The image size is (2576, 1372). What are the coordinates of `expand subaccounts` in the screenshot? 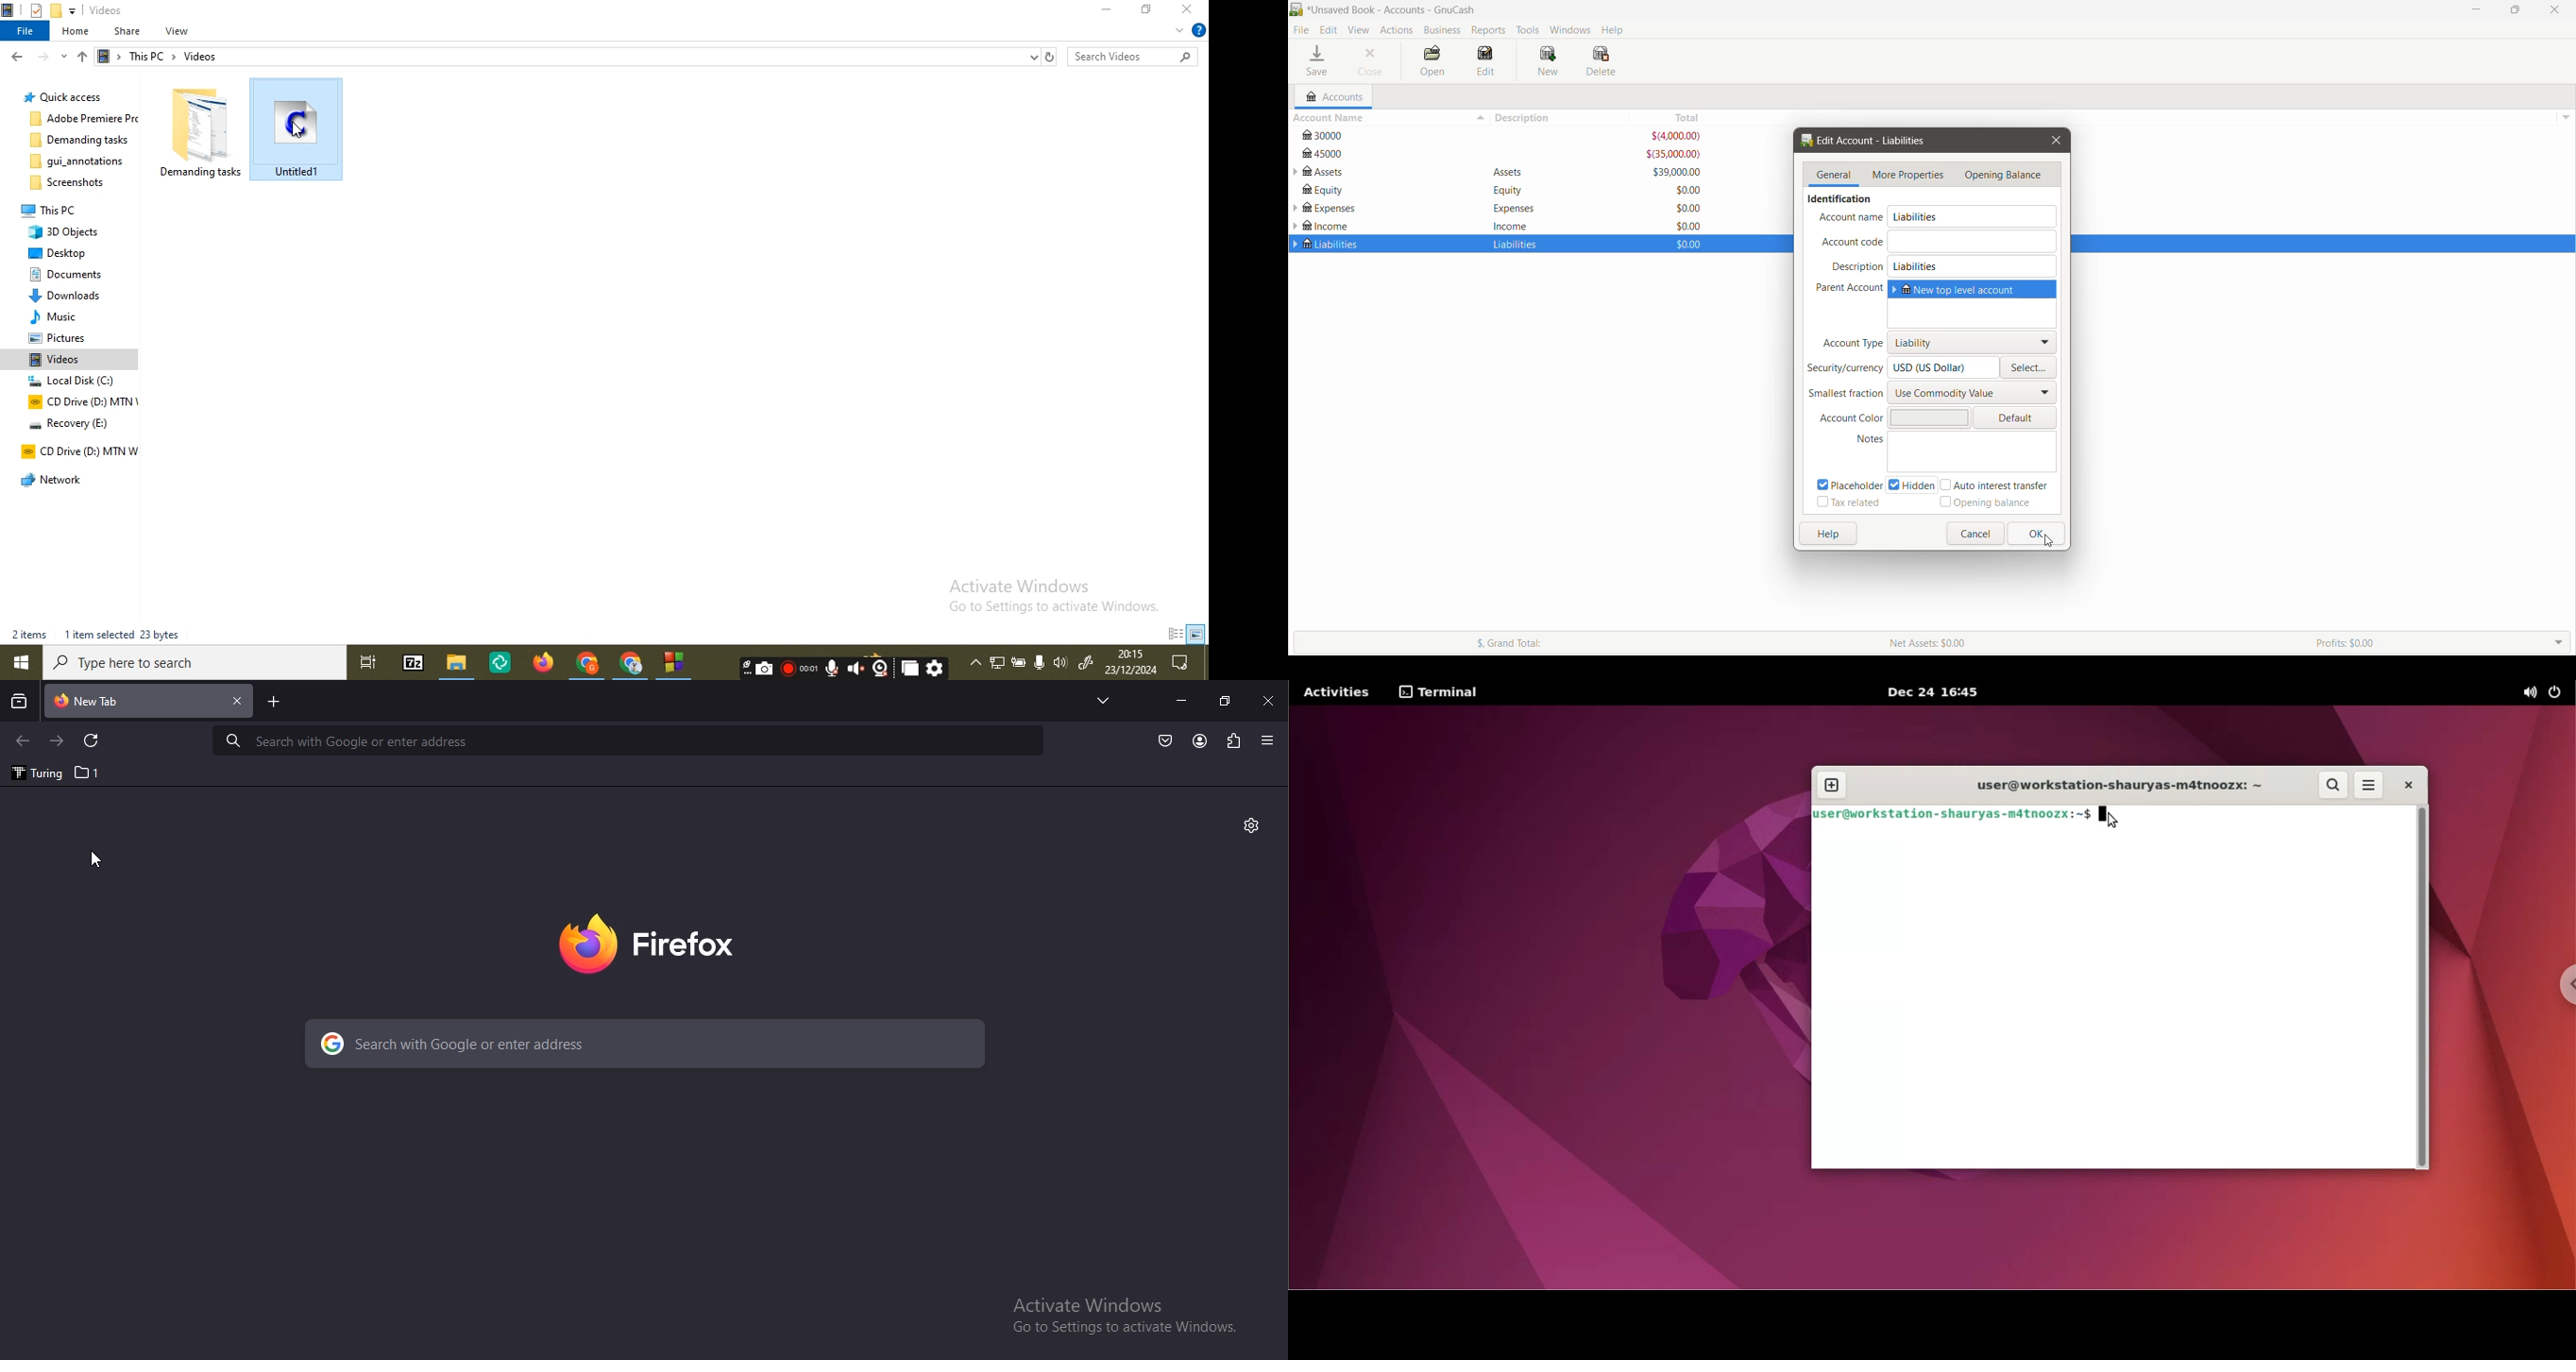 It's located at (1296, 244).